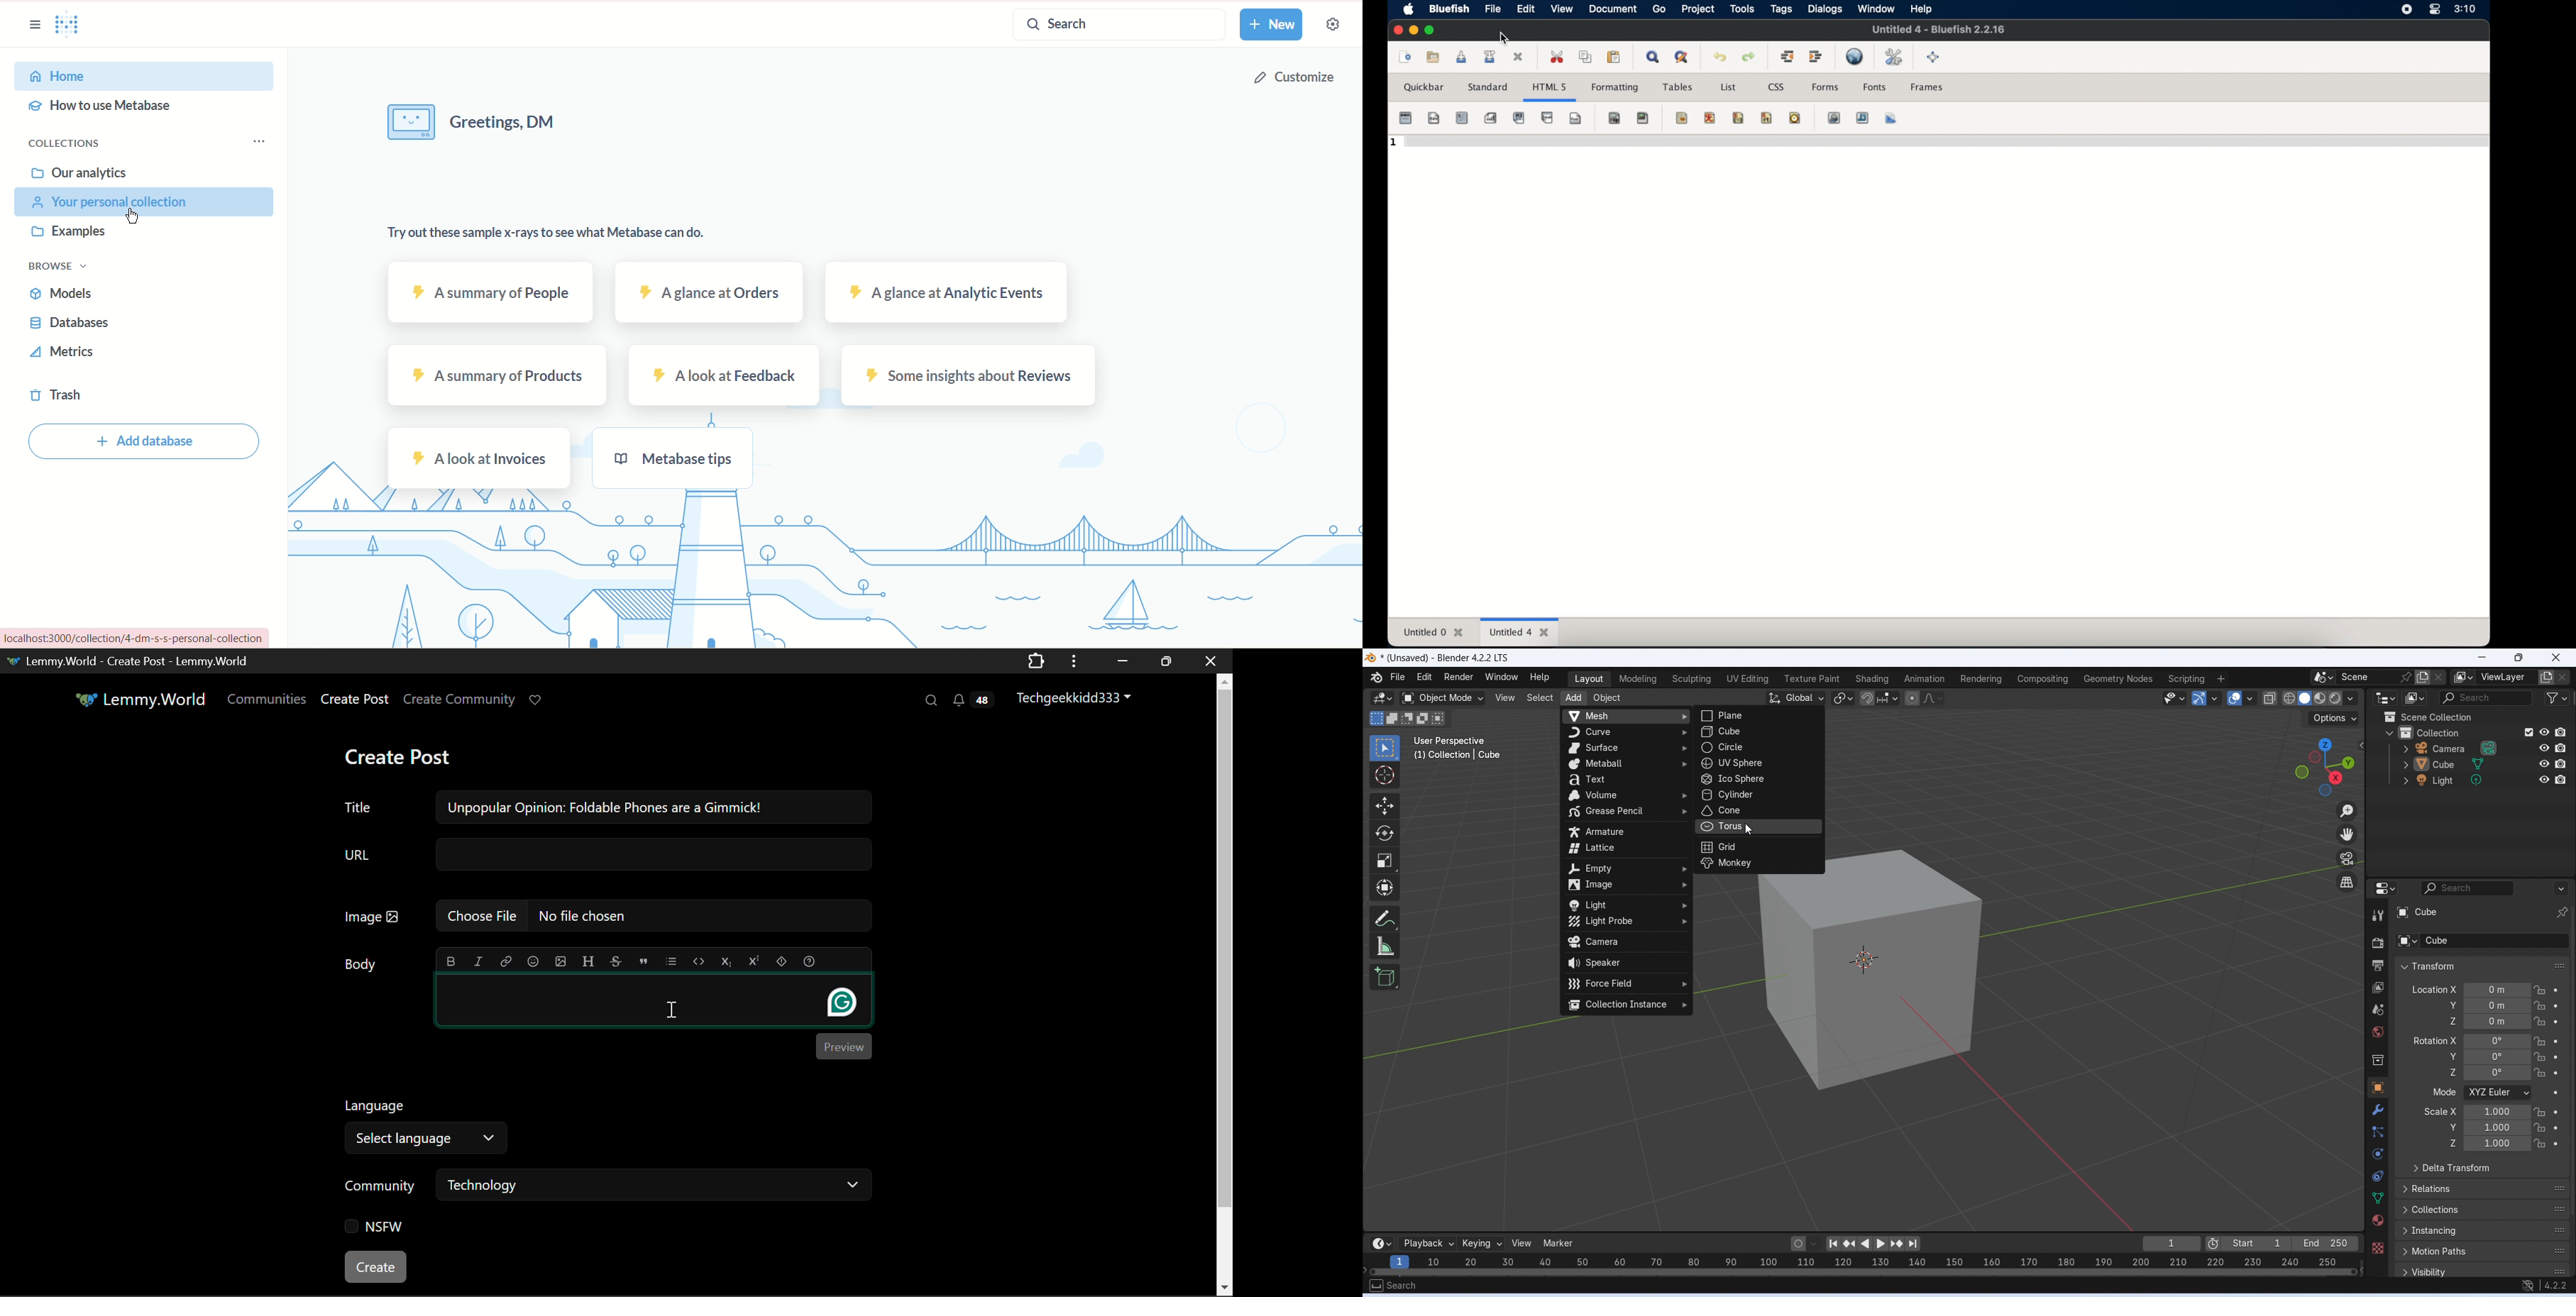 The width and height of the screenshot is (2576, 1316). I want to click on Light layer, so click(2483, 780).